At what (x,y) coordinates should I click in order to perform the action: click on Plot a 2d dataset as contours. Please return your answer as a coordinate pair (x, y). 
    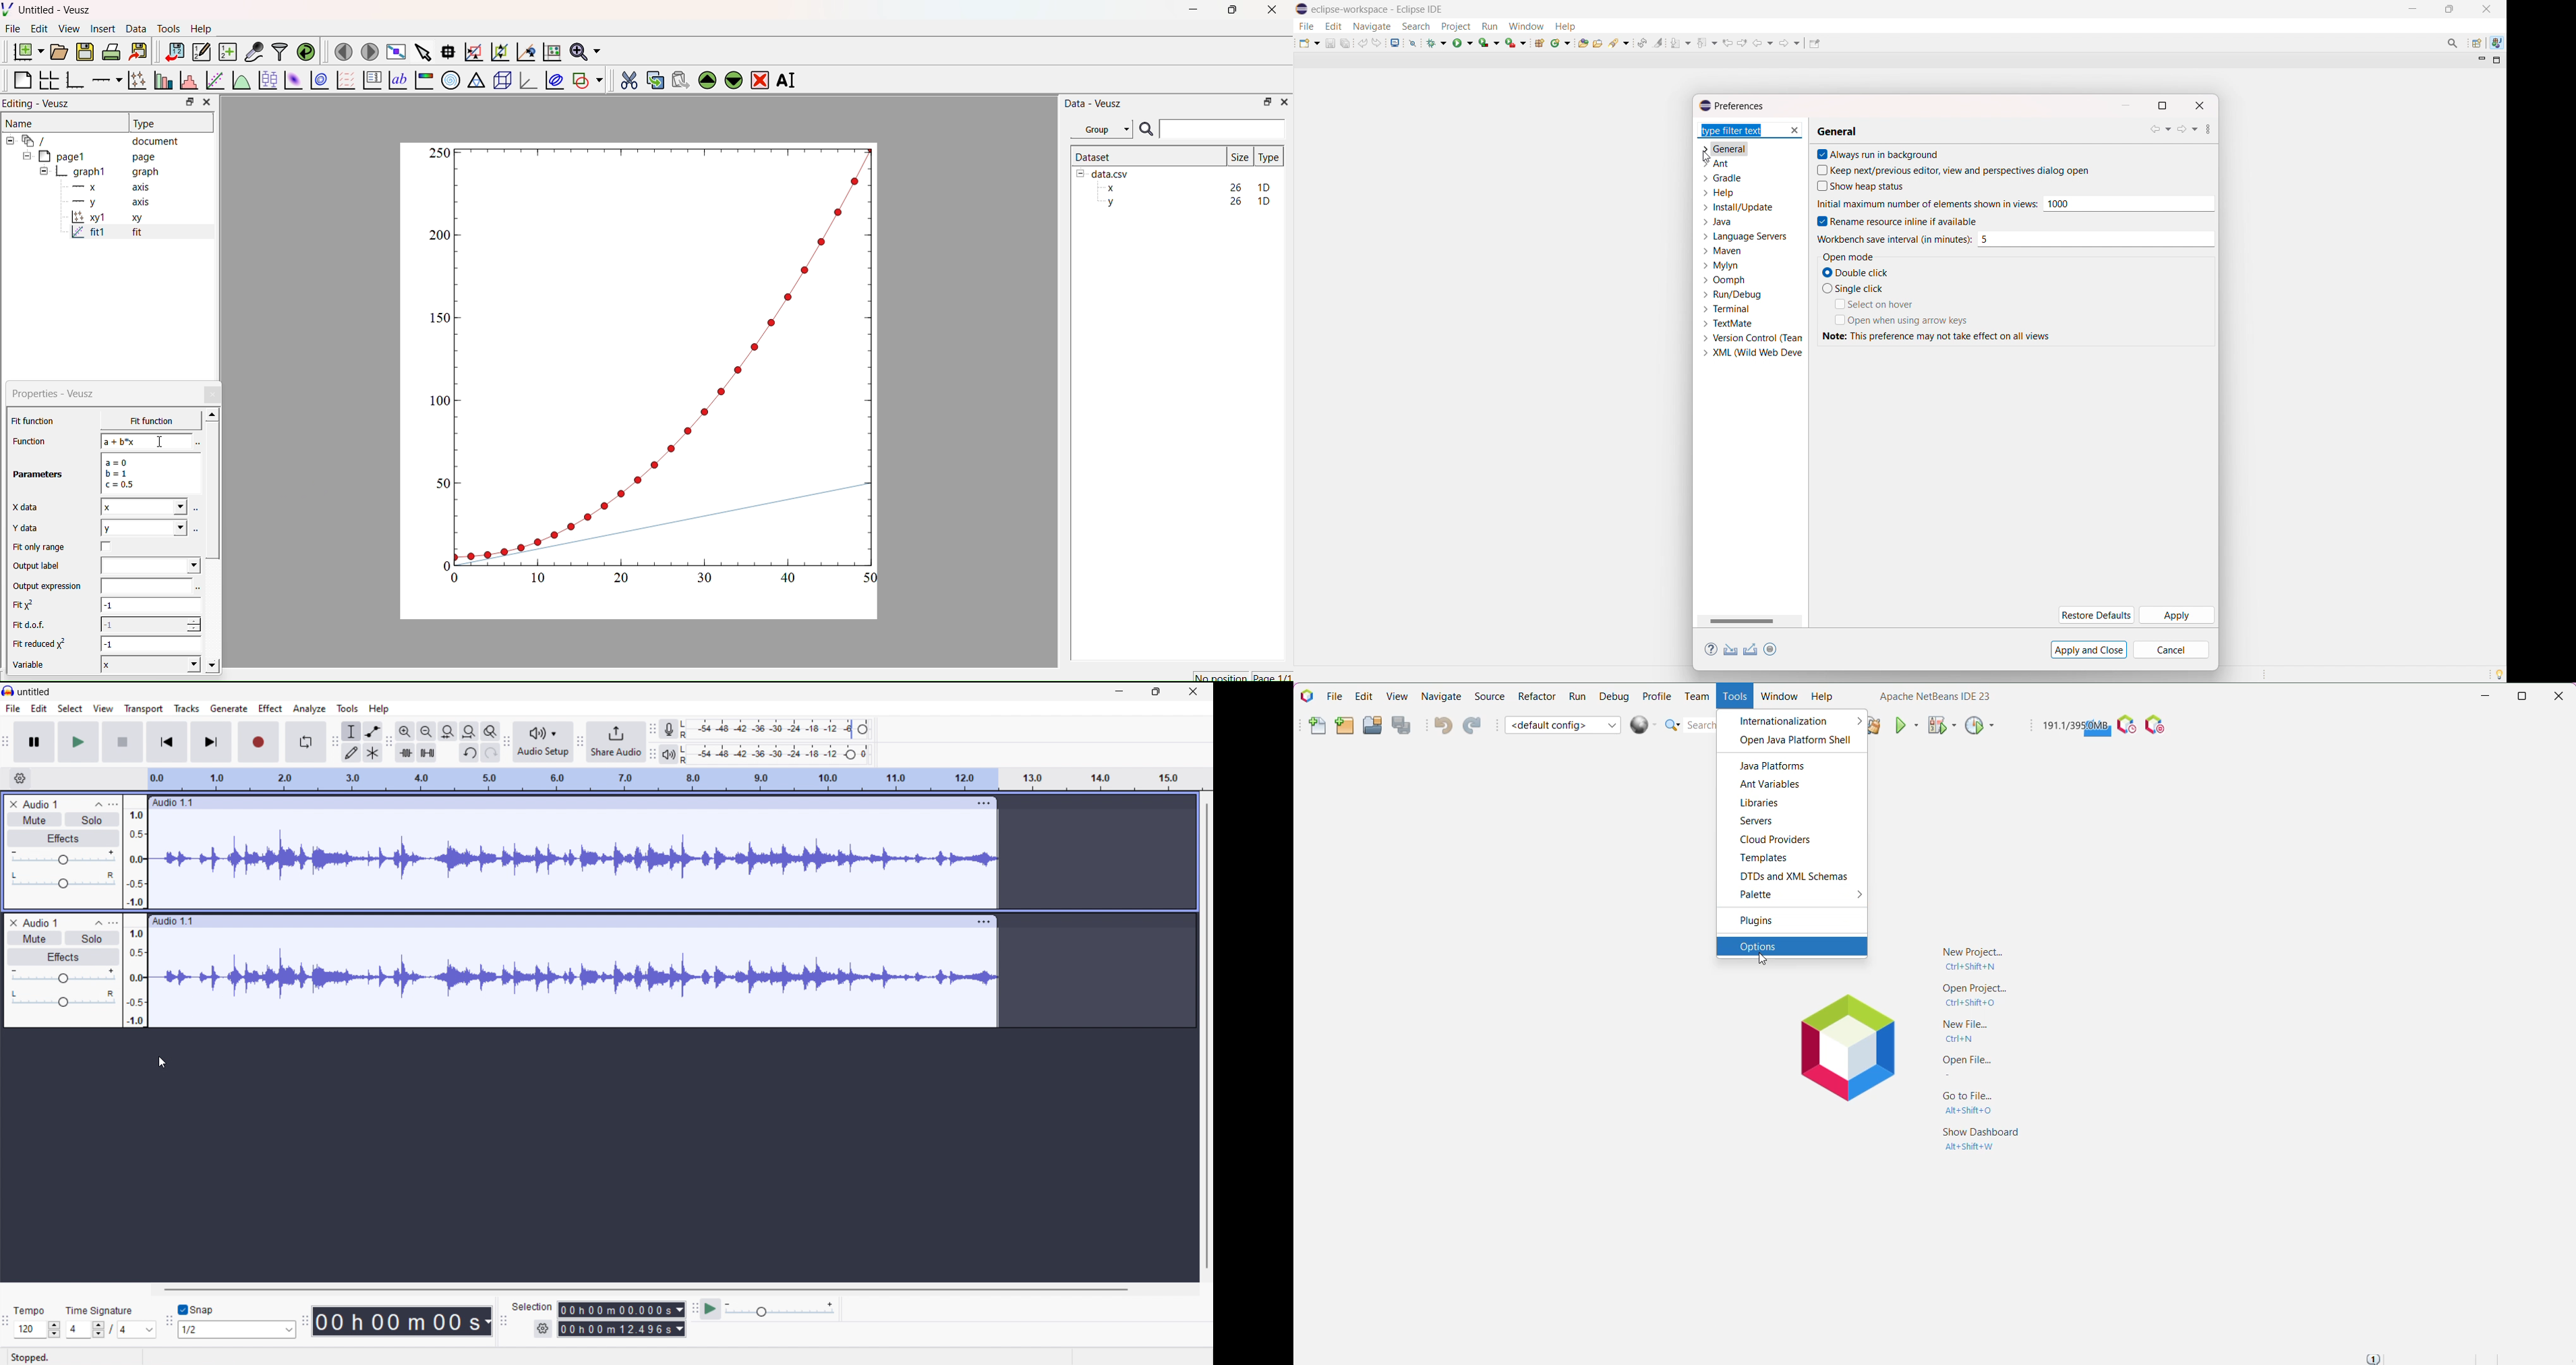
    Looking at the image, I should click on (319, 82).